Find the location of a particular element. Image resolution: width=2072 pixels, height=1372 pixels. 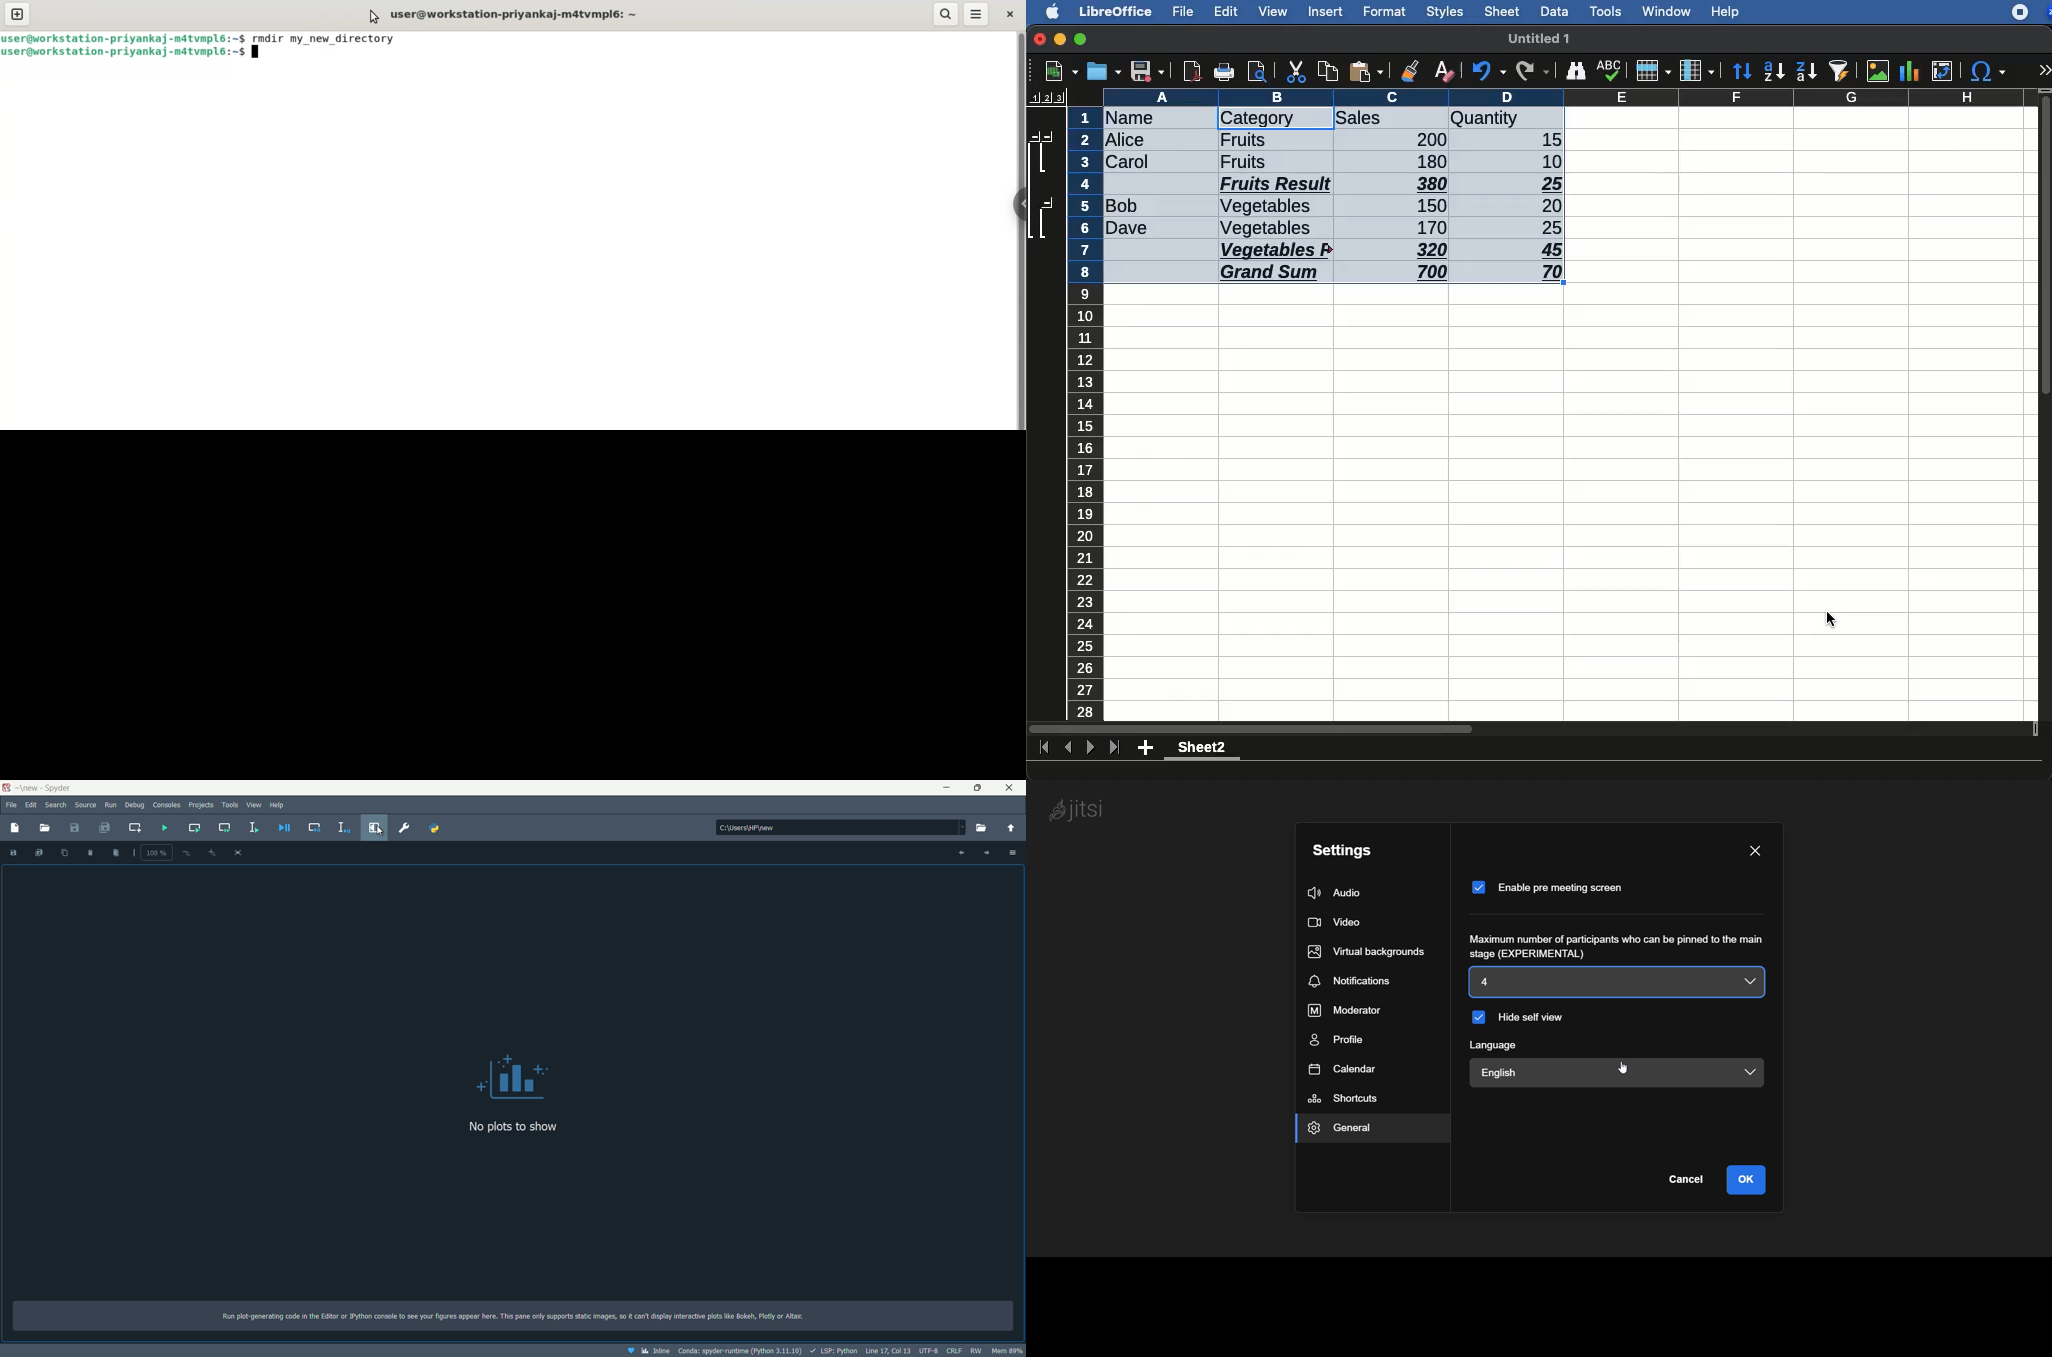

restore pane is located at coordinates (376, 828).